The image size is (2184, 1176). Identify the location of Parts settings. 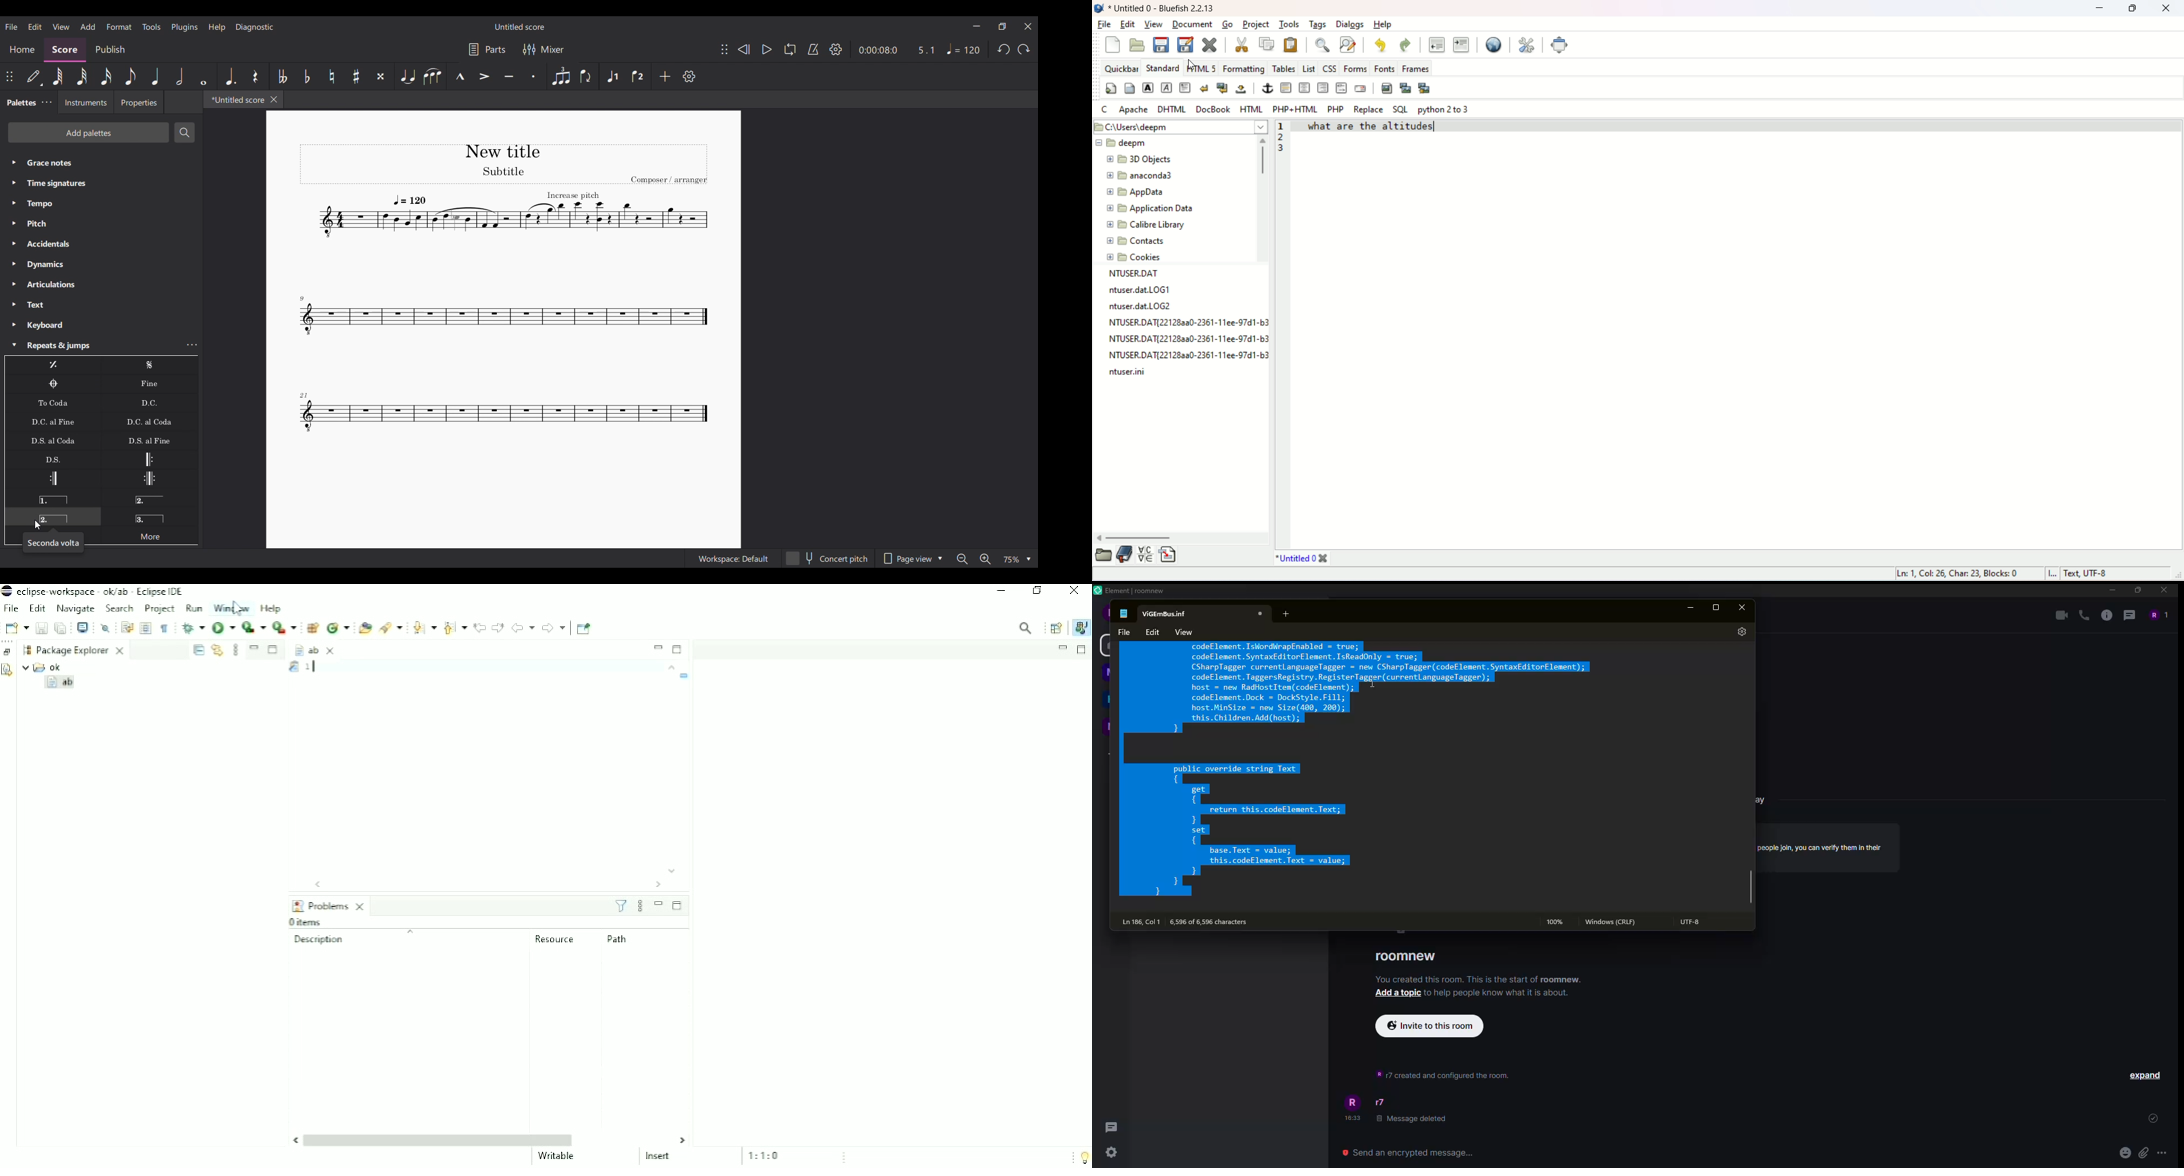
(488, 49).